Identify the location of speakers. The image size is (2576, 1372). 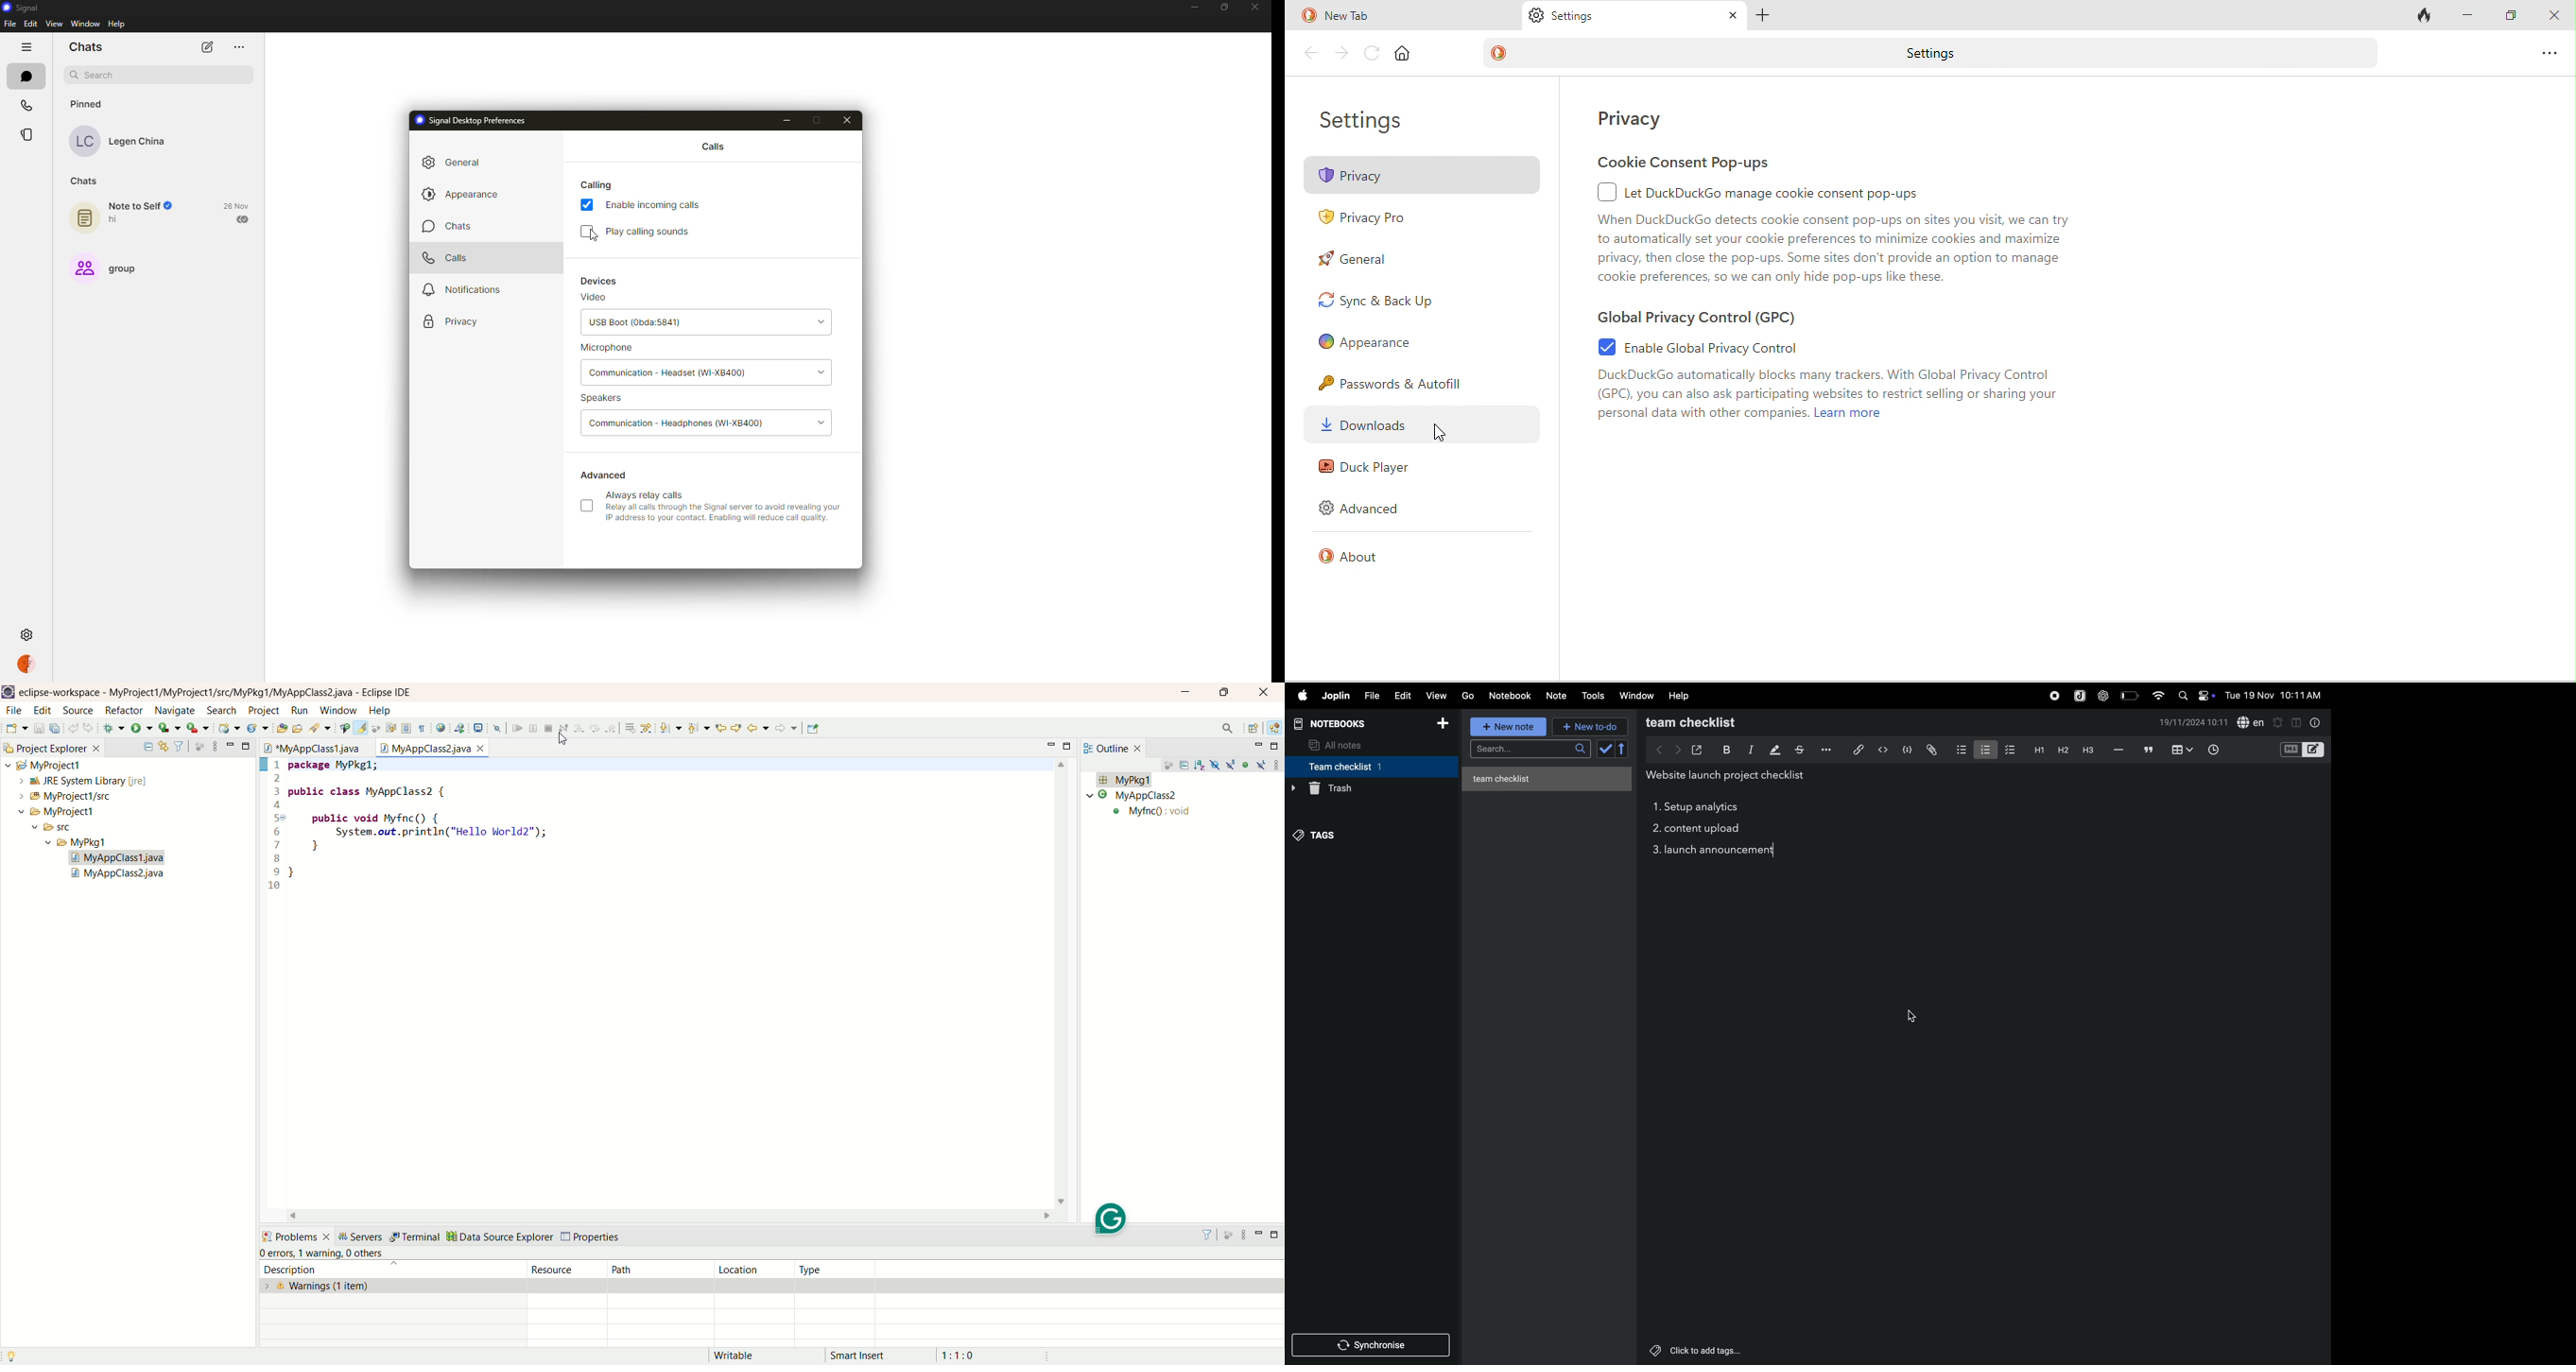
(607, 398).